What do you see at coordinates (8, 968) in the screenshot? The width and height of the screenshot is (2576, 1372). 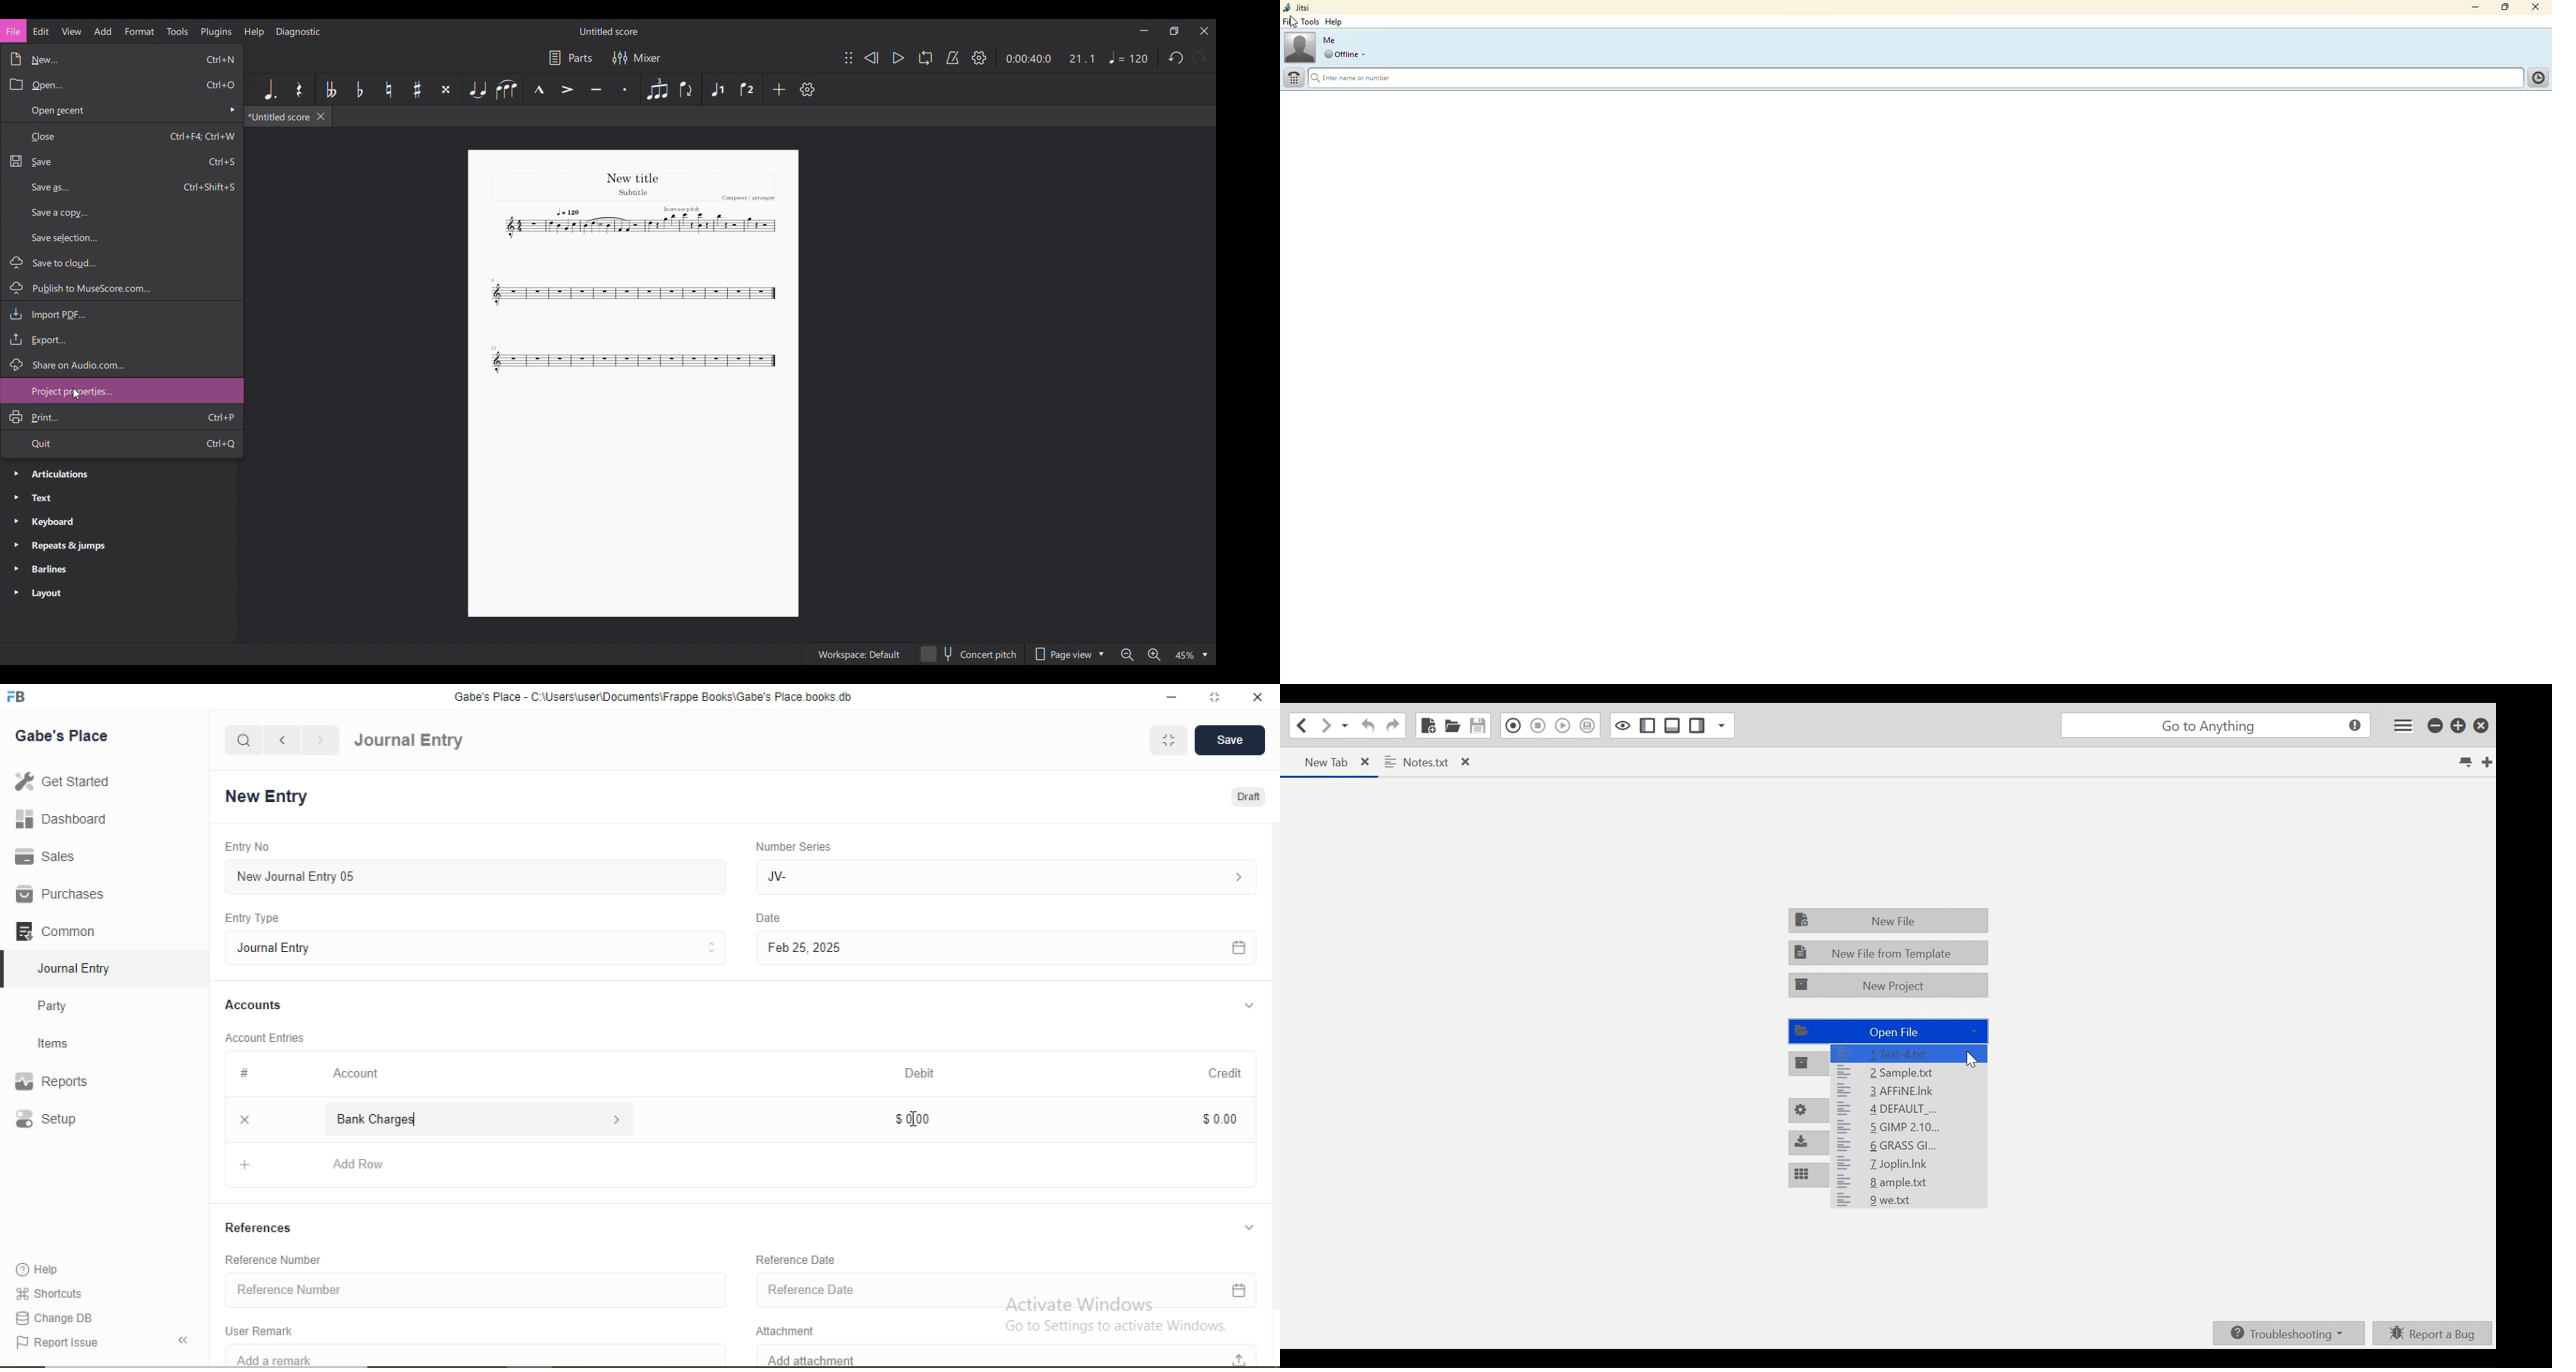 I see `selected` at bounding box center [8, 968].